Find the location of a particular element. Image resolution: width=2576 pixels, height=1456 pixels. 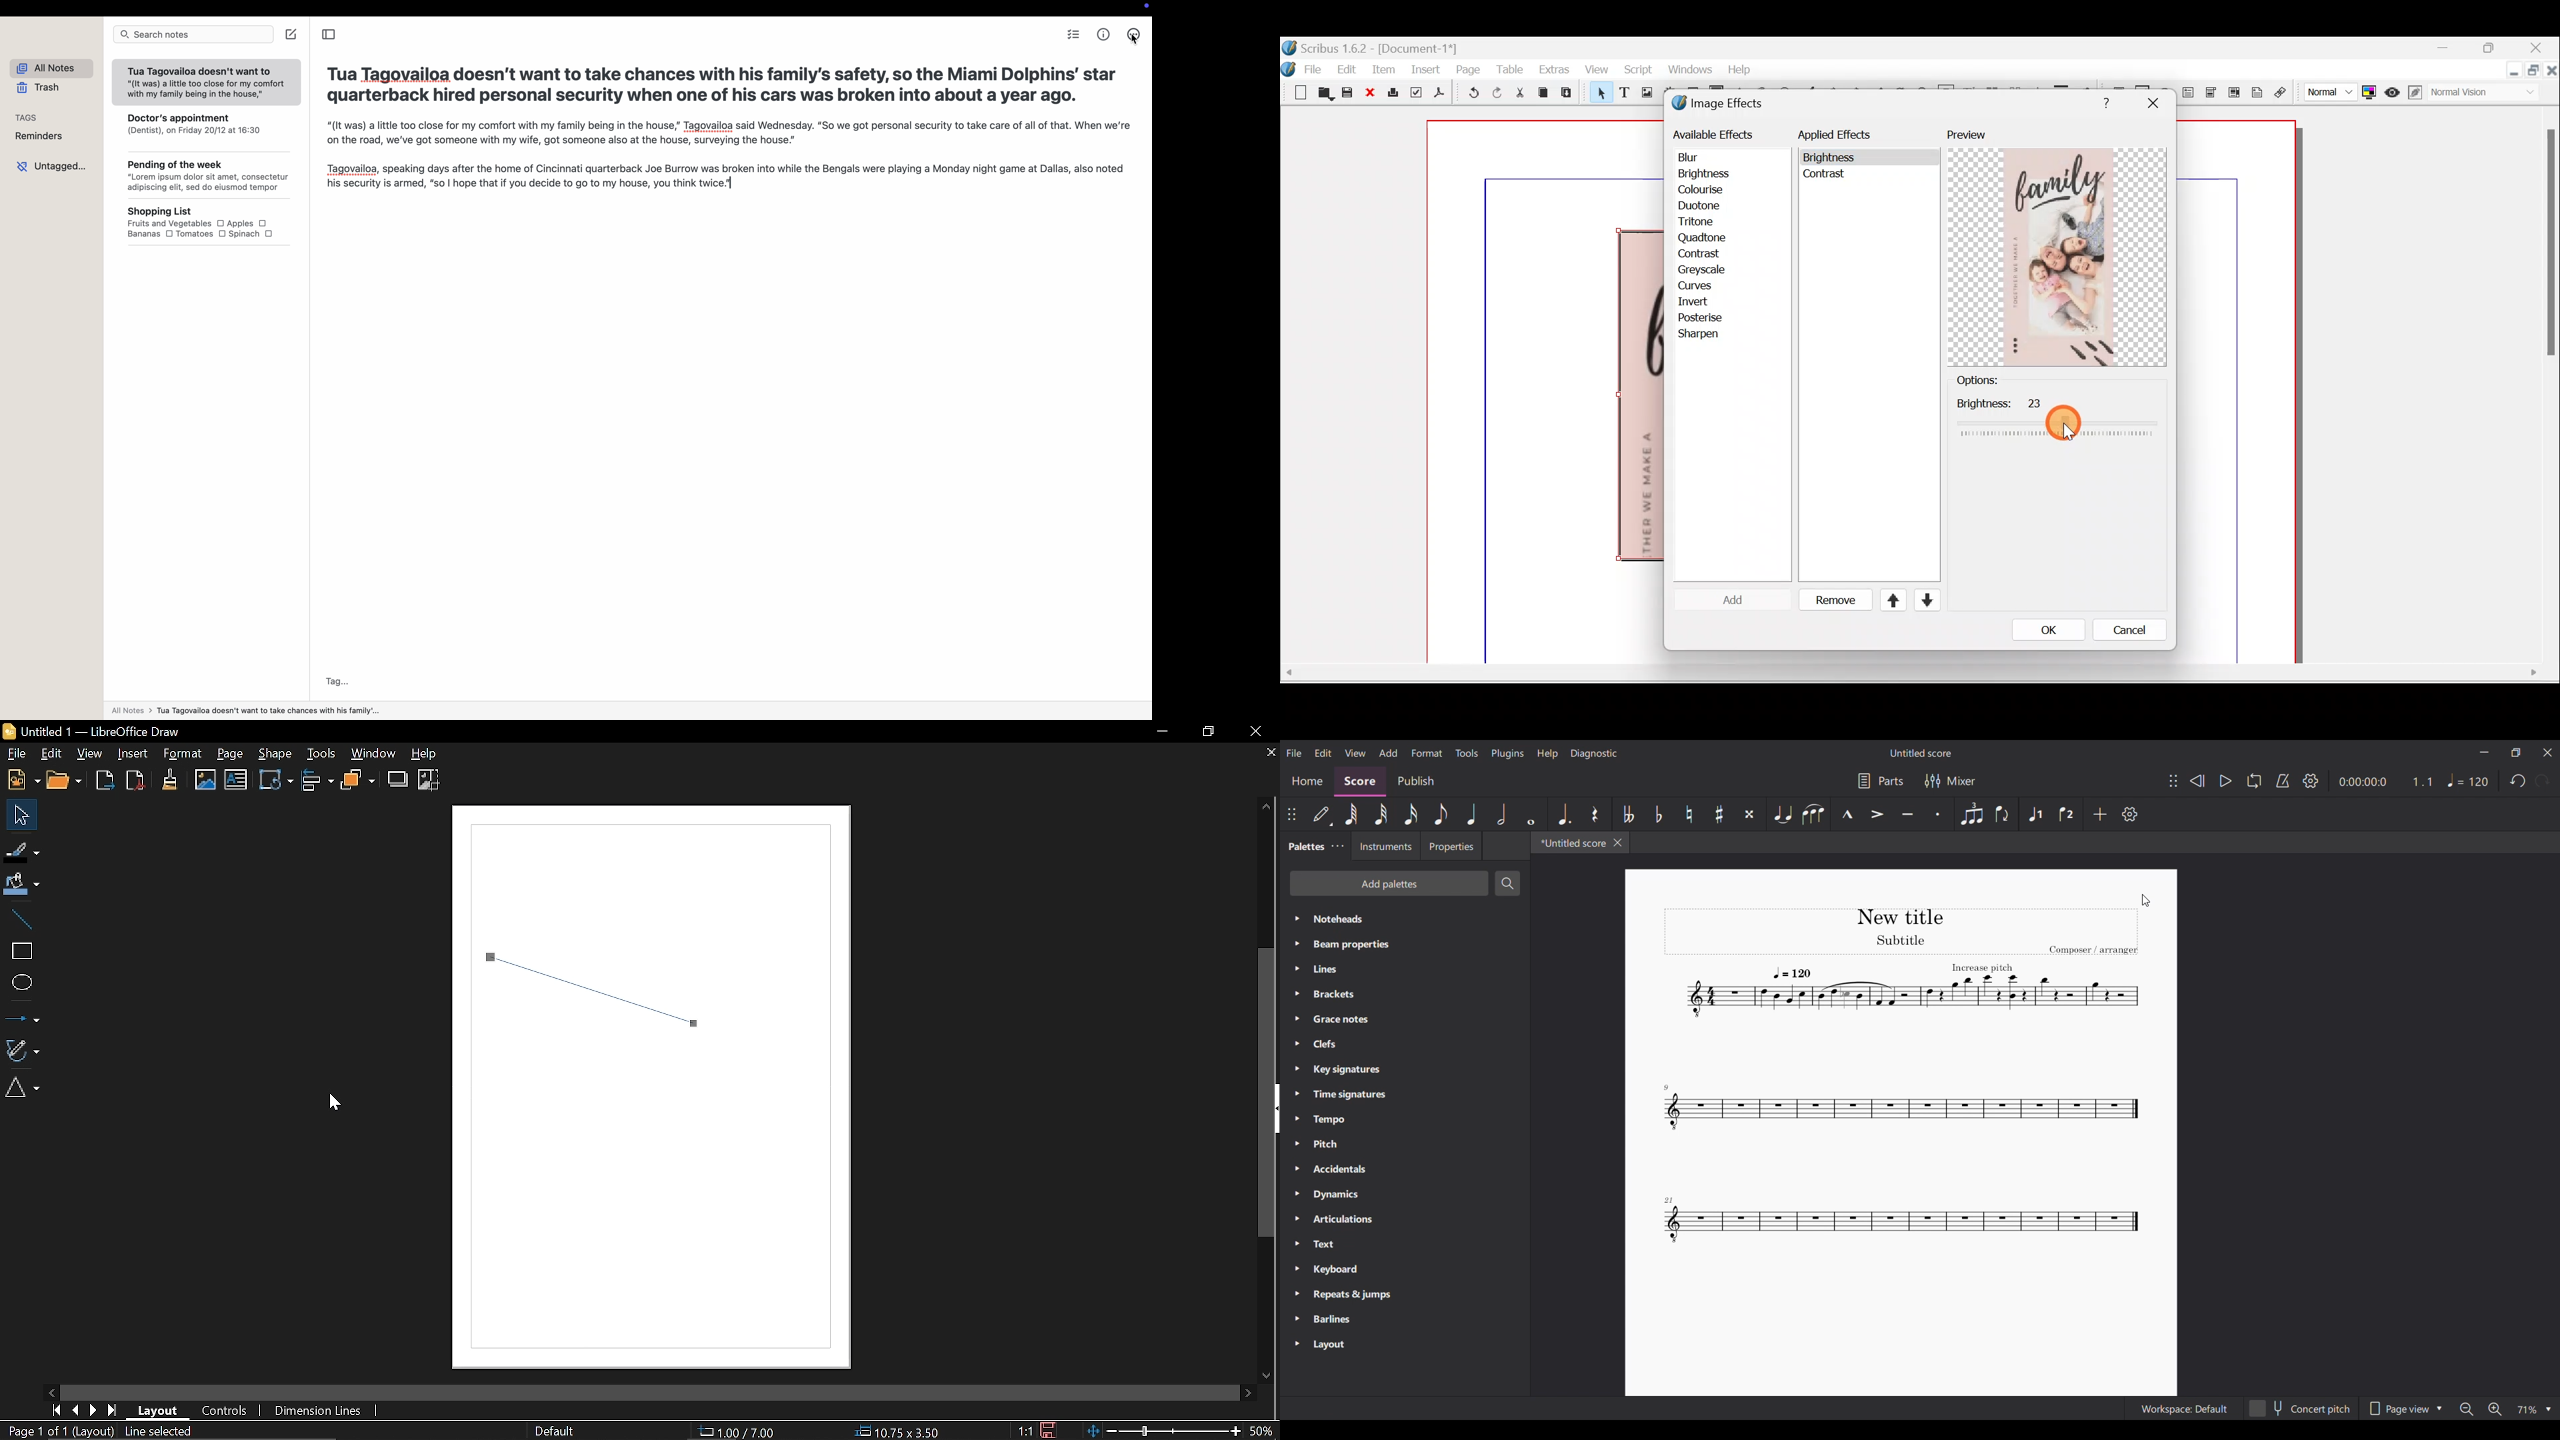

Canvas is located at coordinates (1546, 393).